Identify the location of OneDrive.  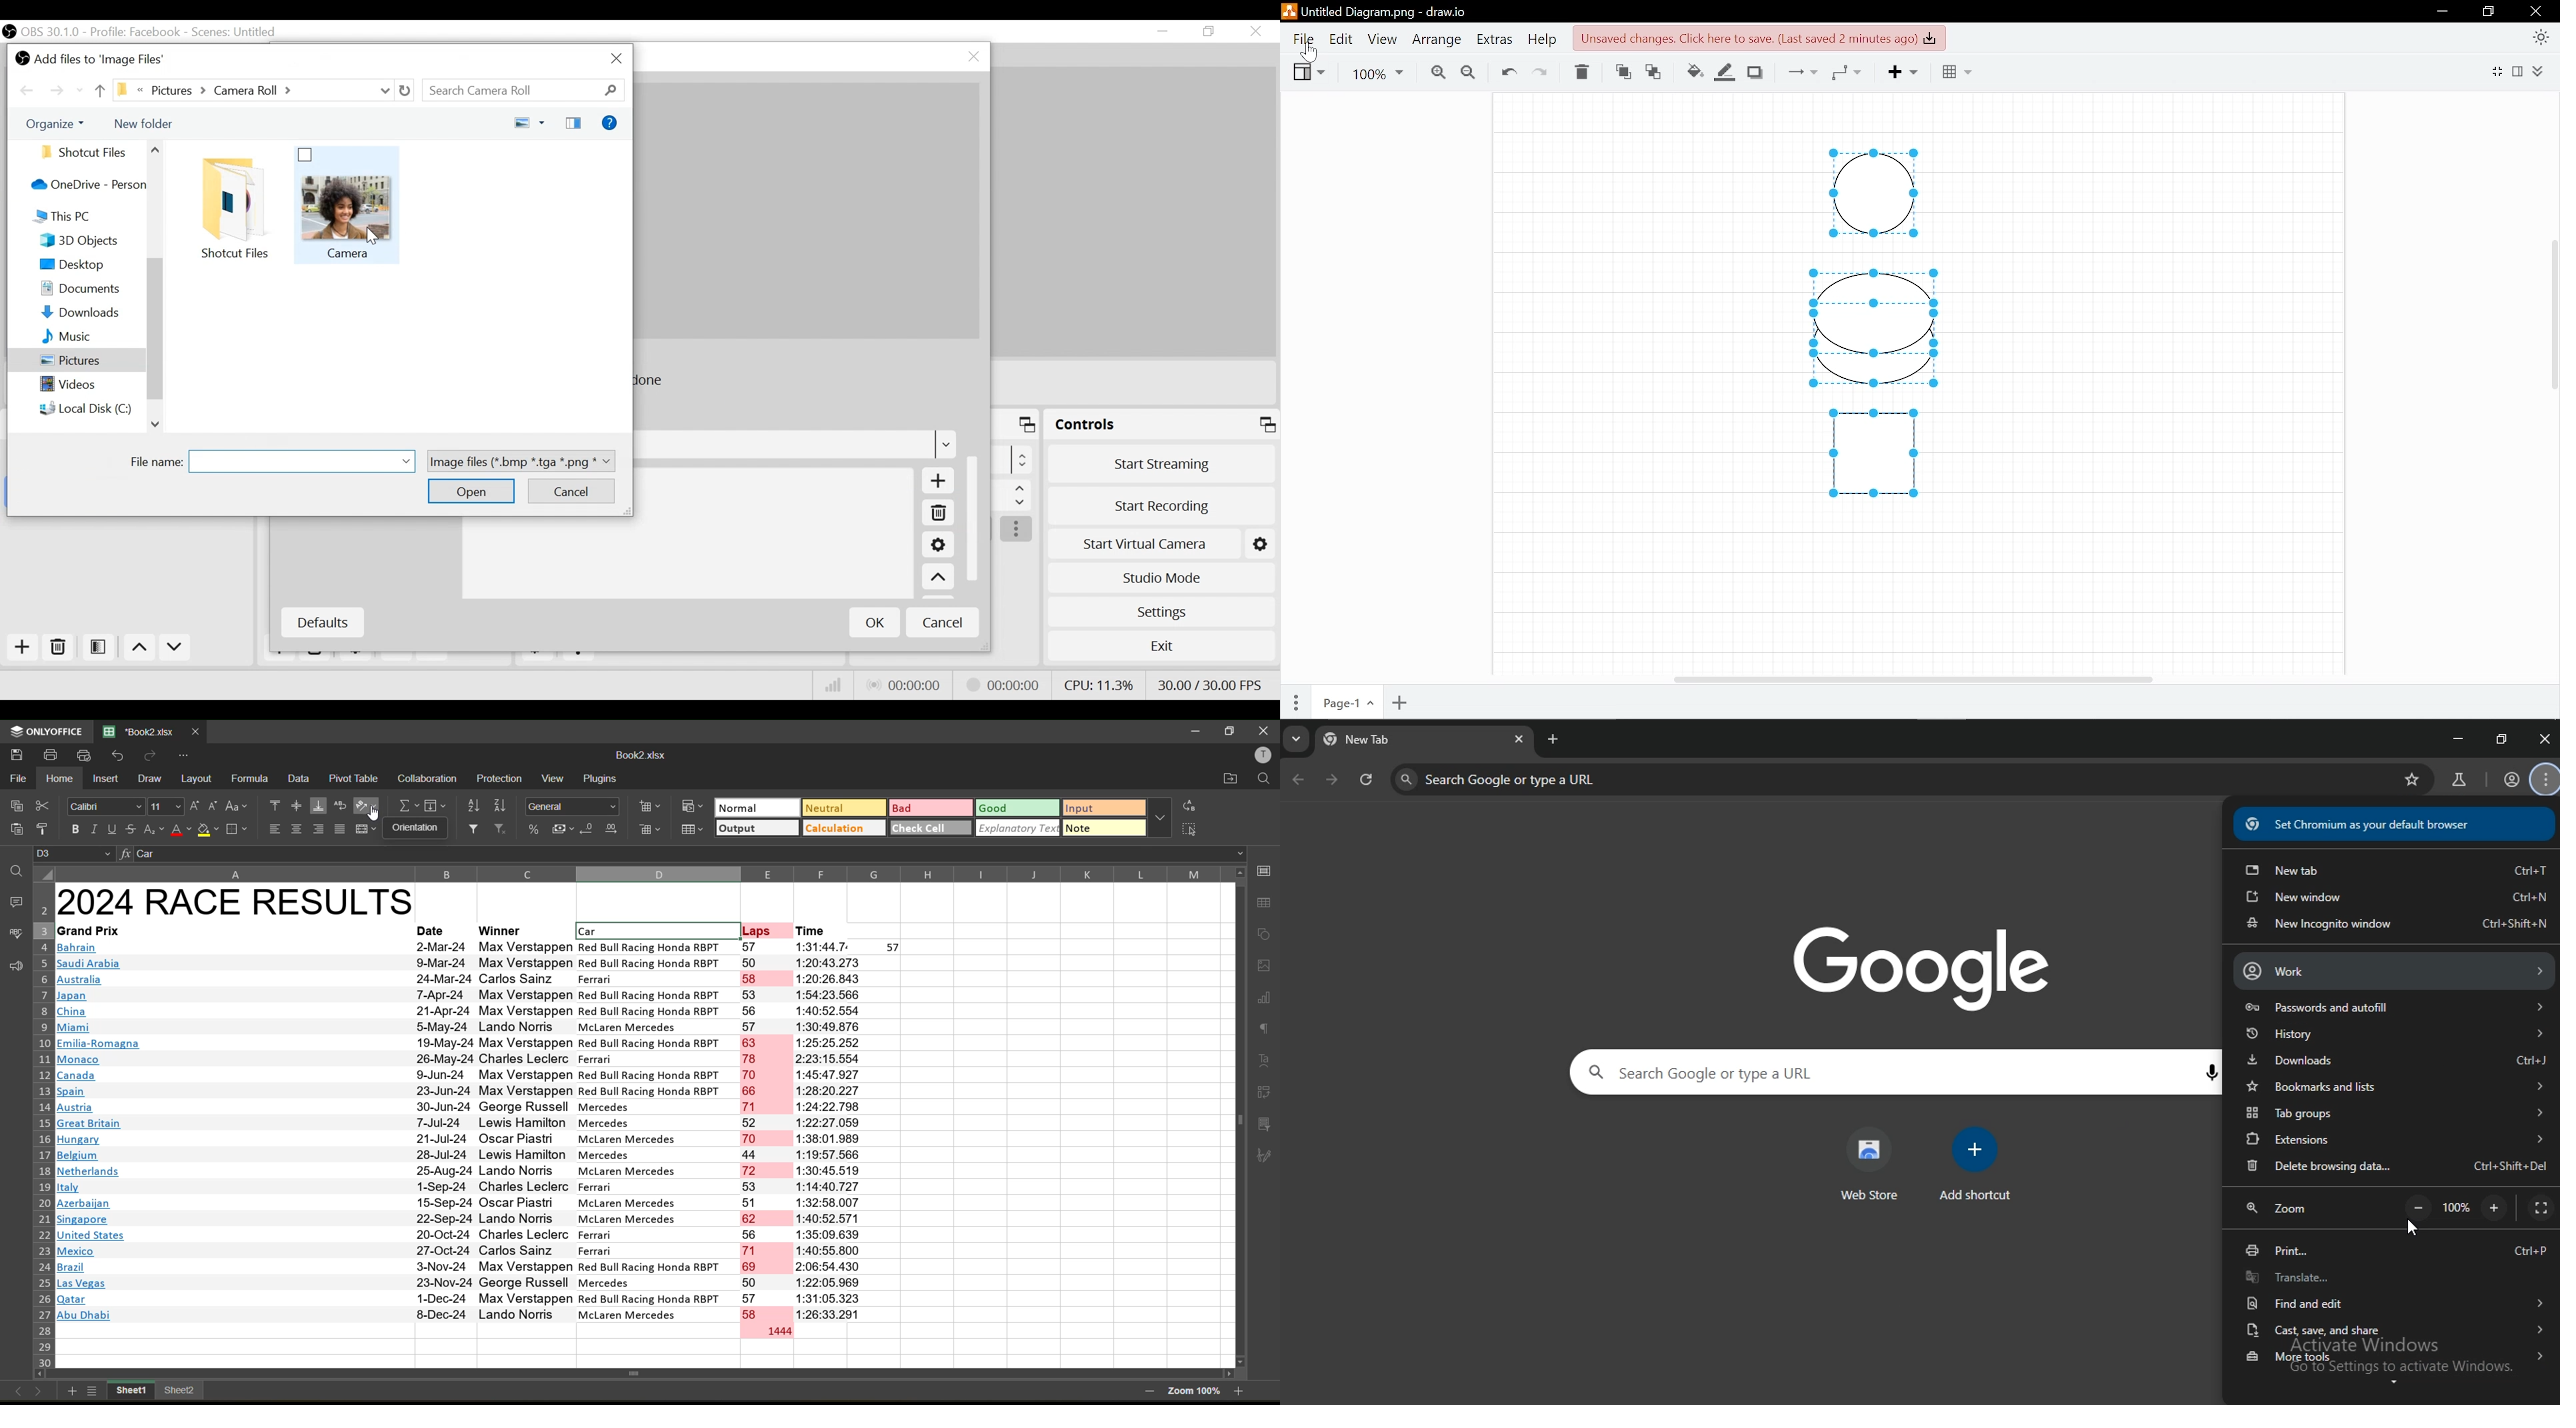
(87, 185).